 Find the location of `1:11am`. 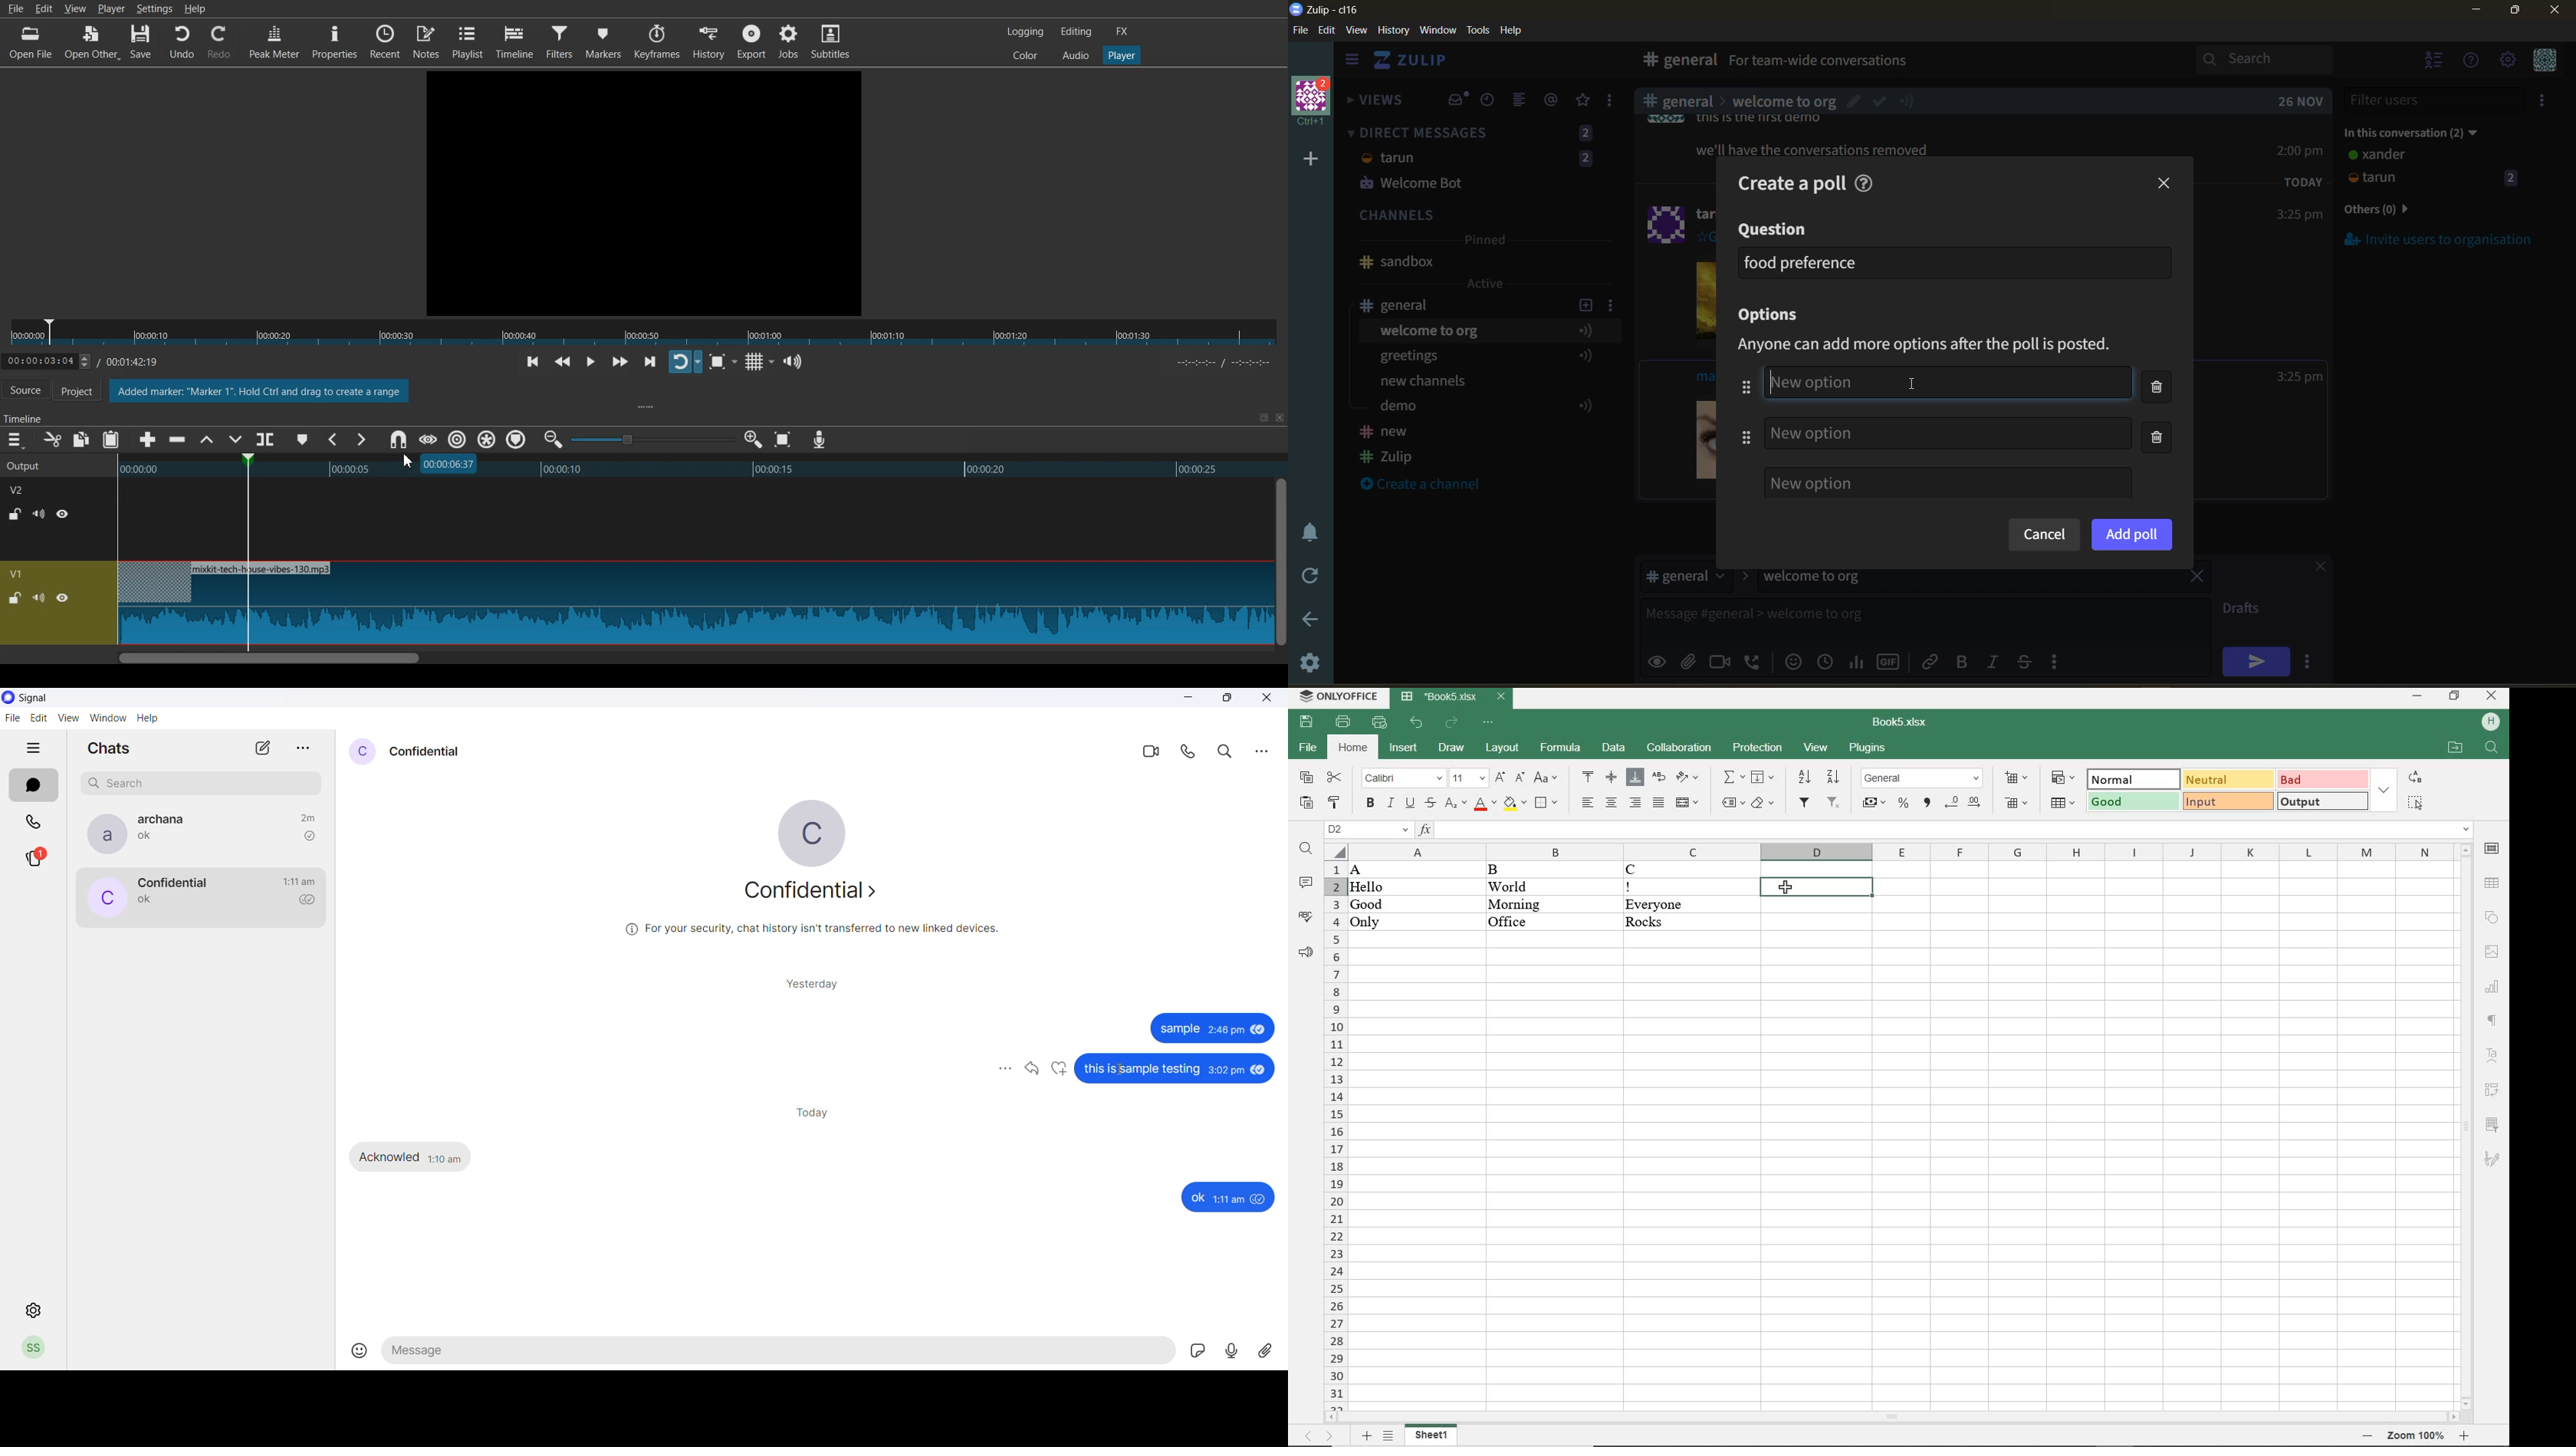

1:11am is located at coordinates (1230, 1200).